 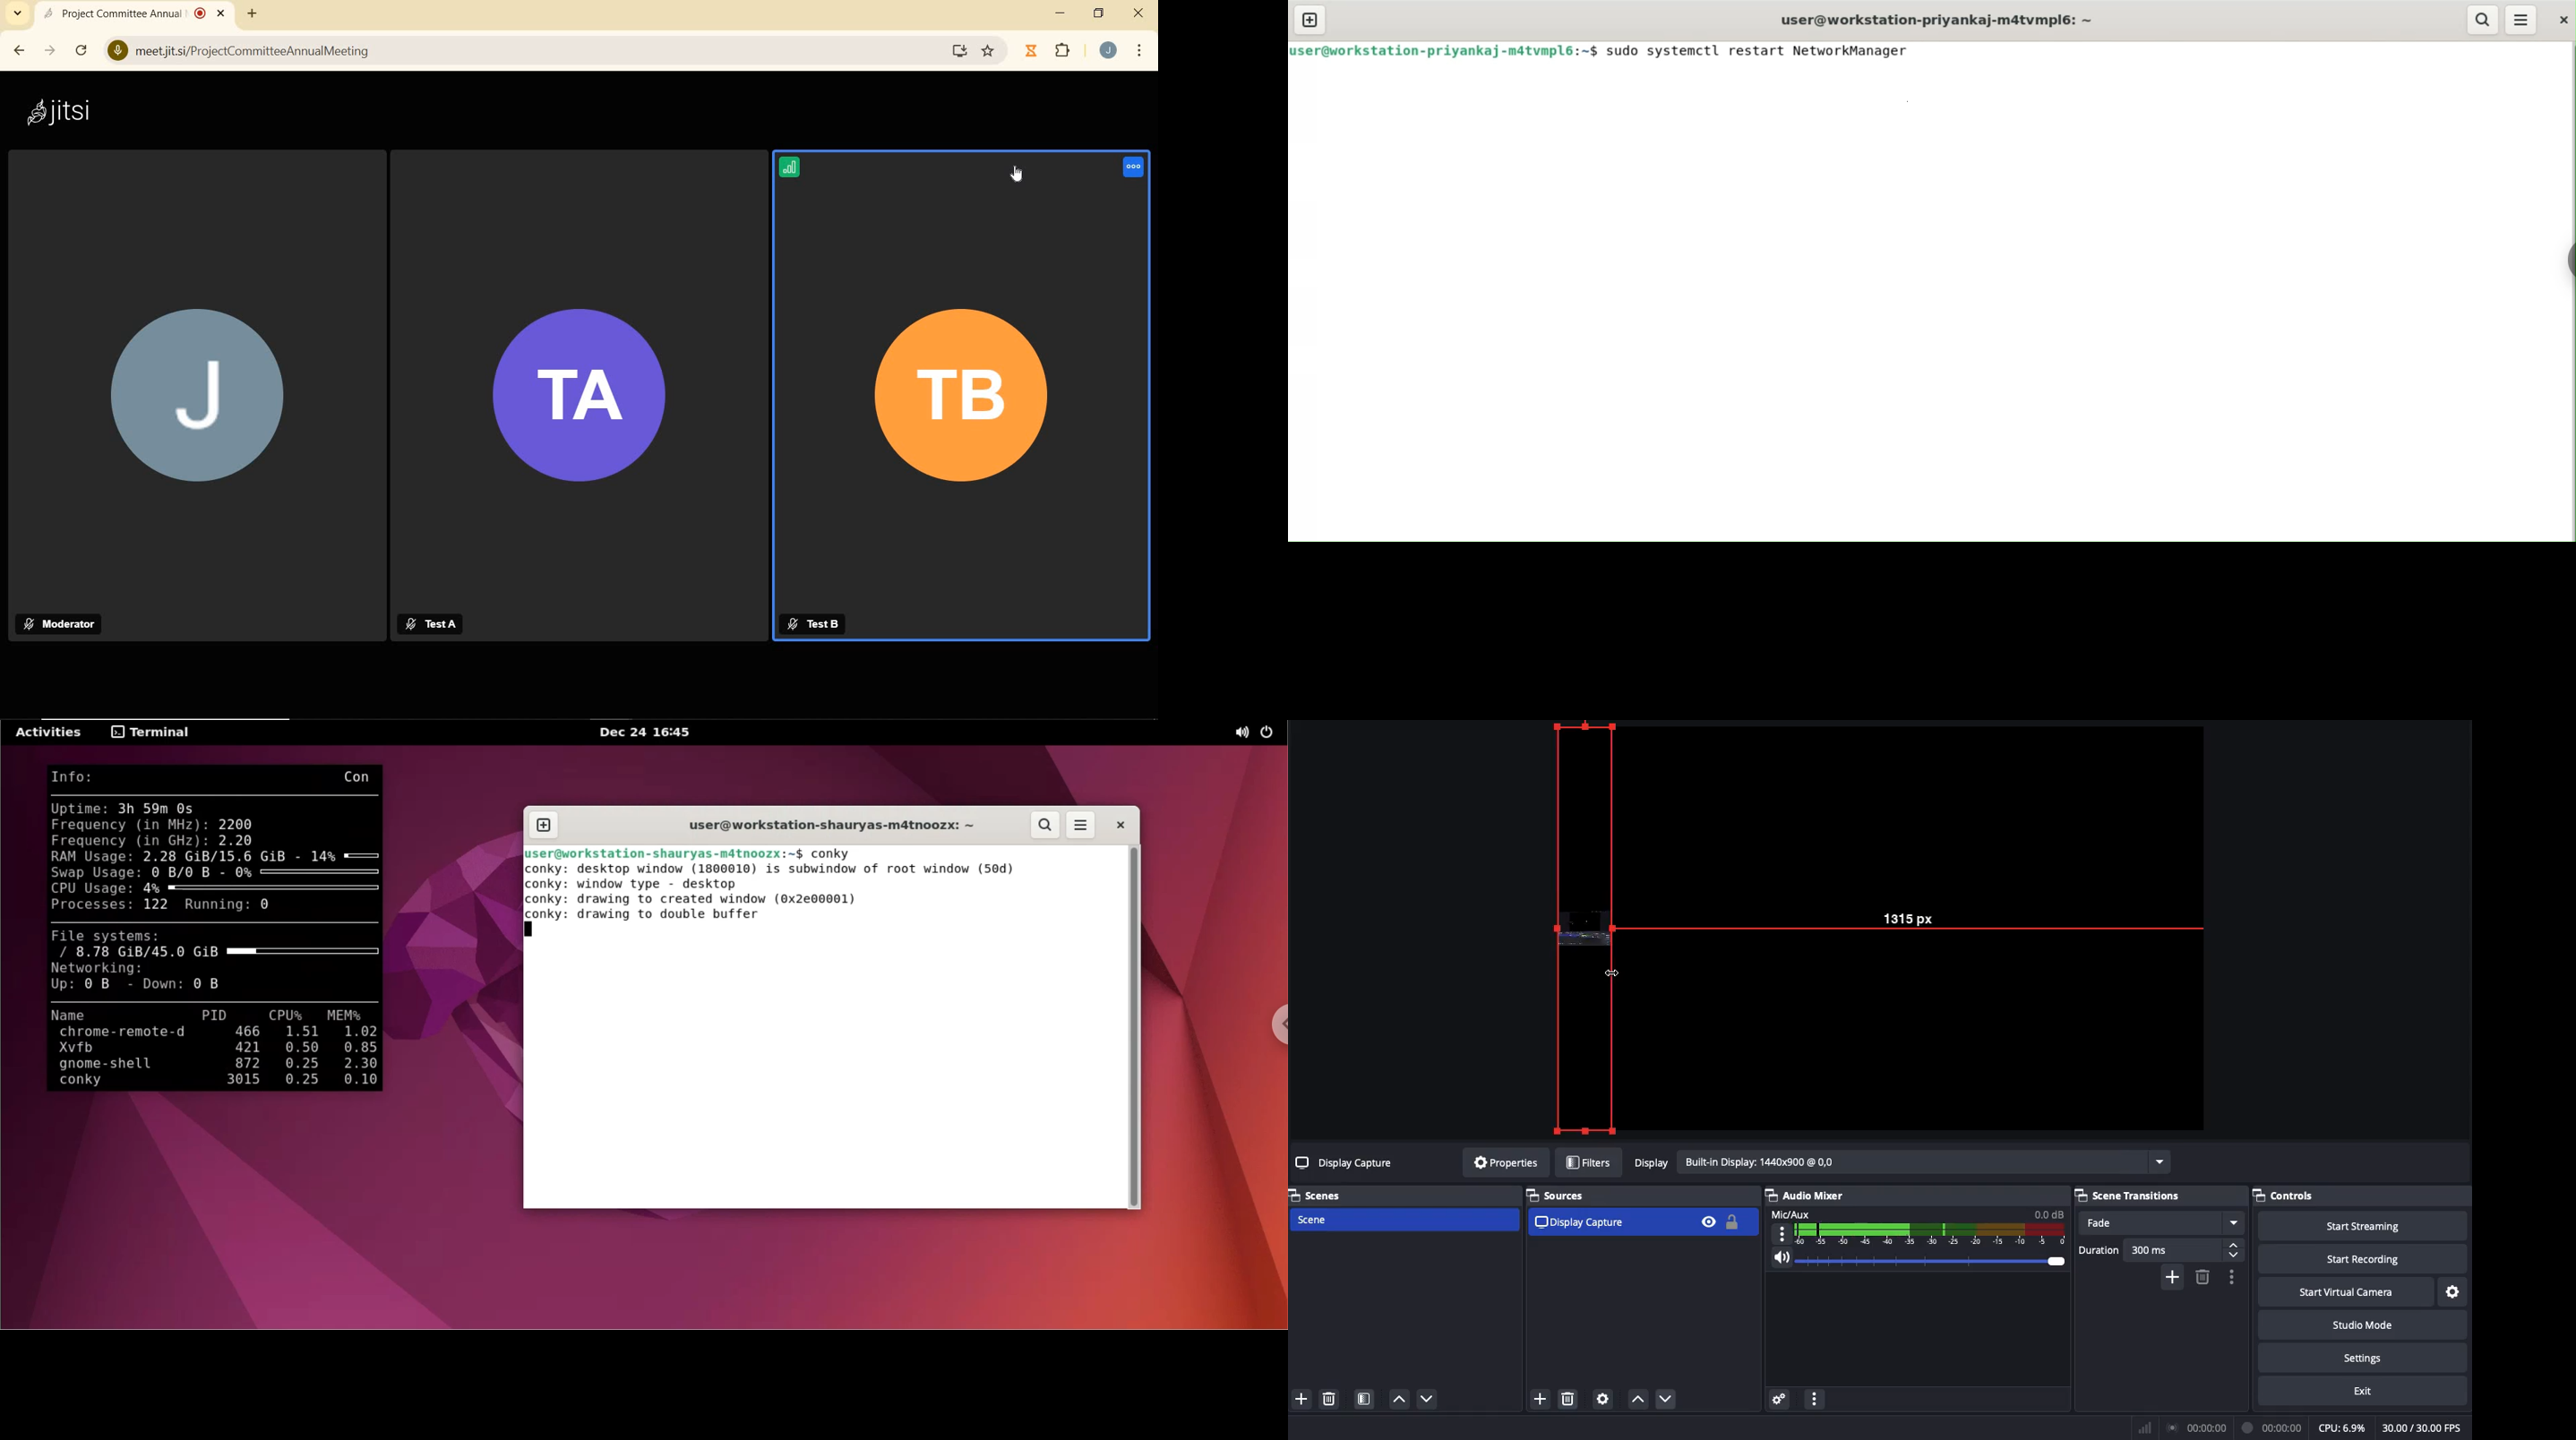 What do you see at coordinates (1900, 1164) in the screenshot?
I see `Display` at bounding box center [1900, 1164].